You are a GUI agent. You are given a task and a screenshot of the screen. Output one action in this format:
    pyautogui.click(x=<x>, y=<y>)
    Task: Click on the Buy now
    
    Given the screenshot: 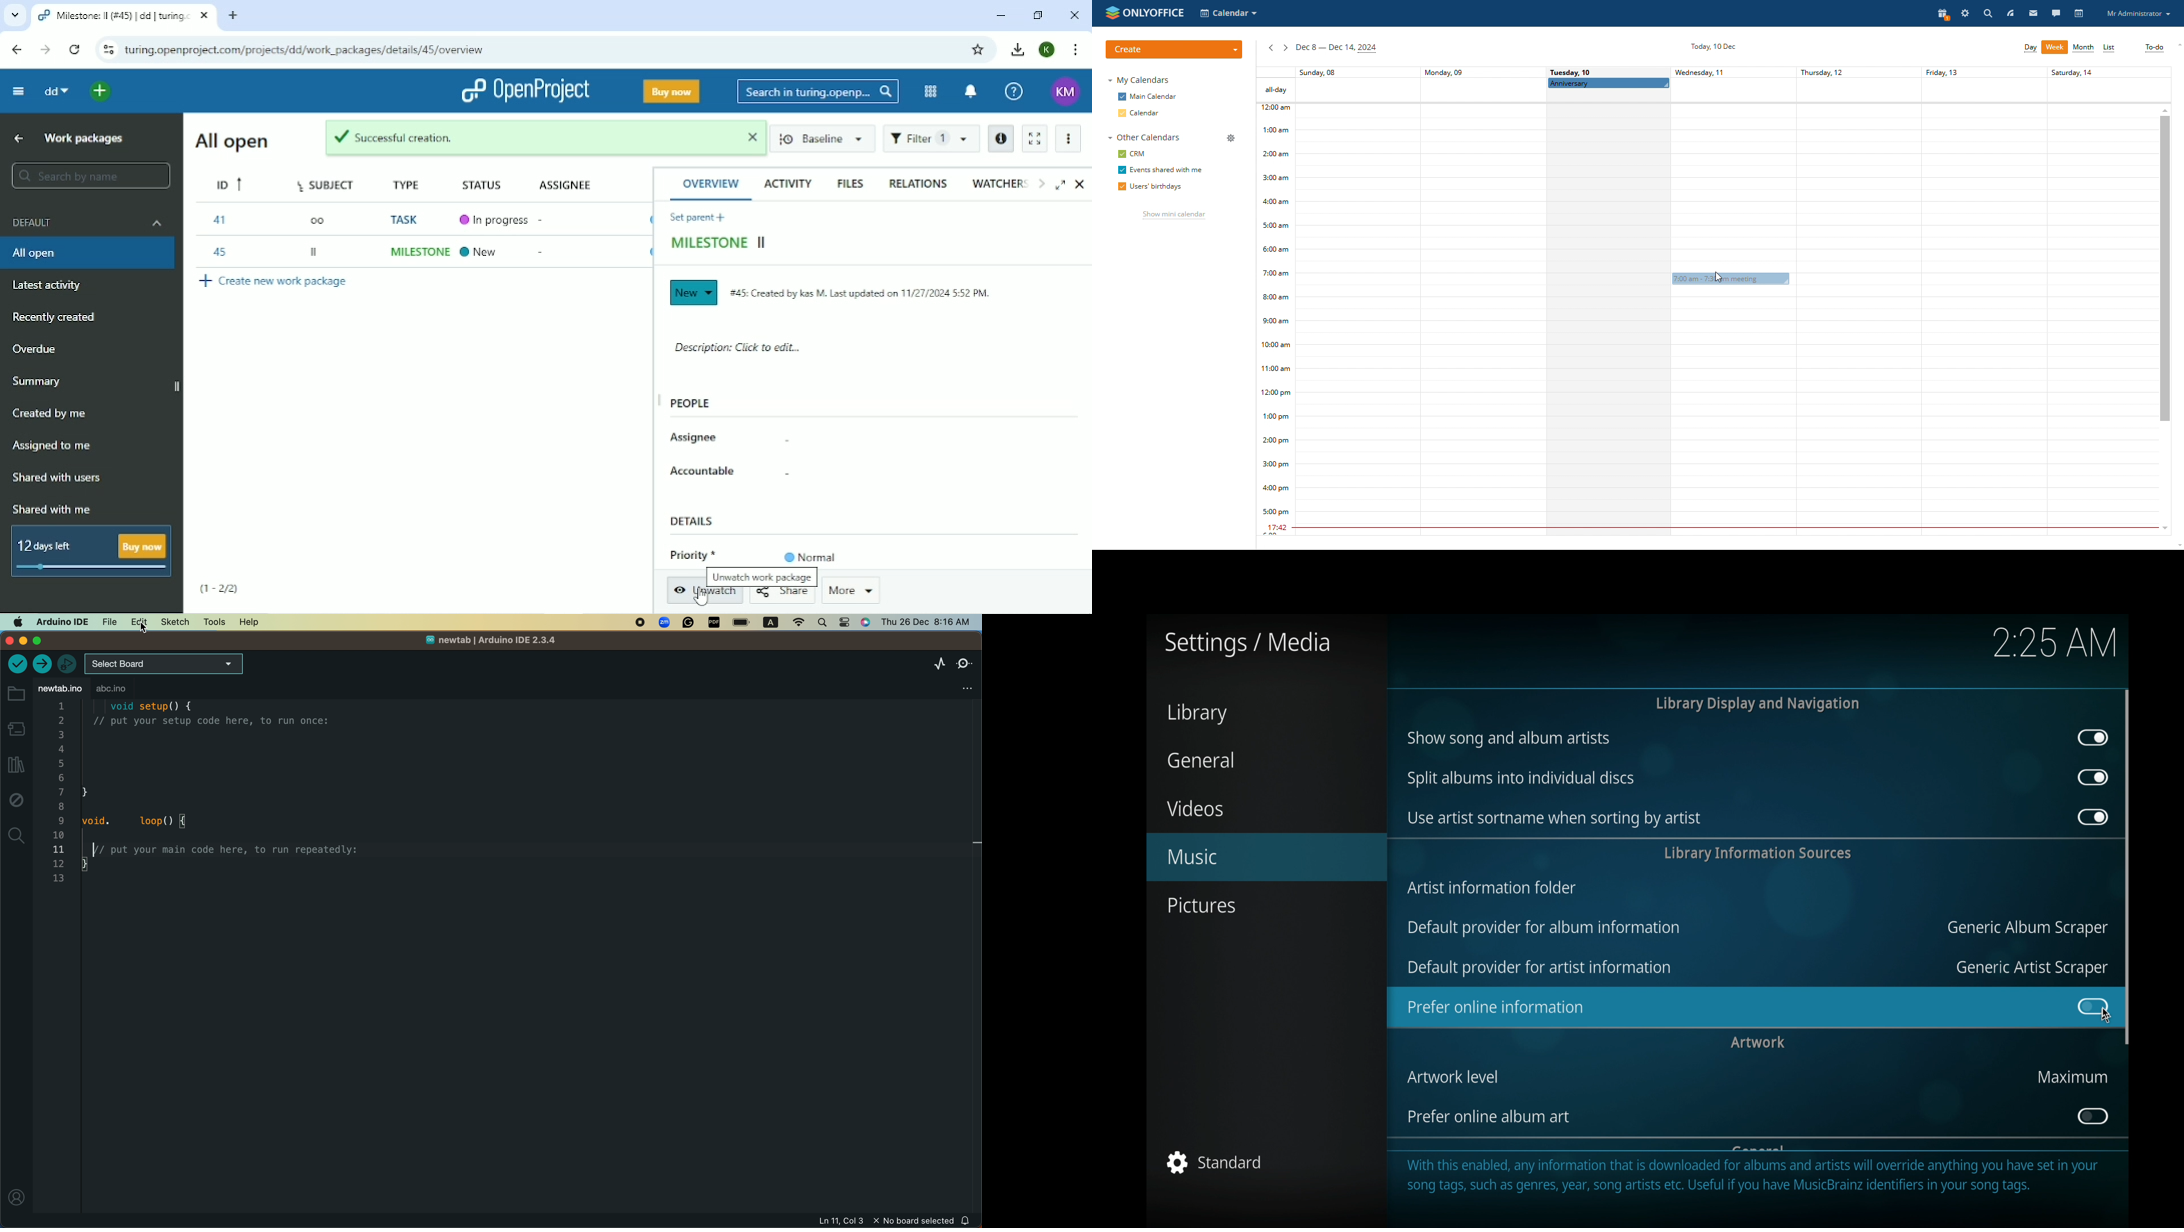 What is the action you would take?
    pyautogui.click(x=671, y=91)
    